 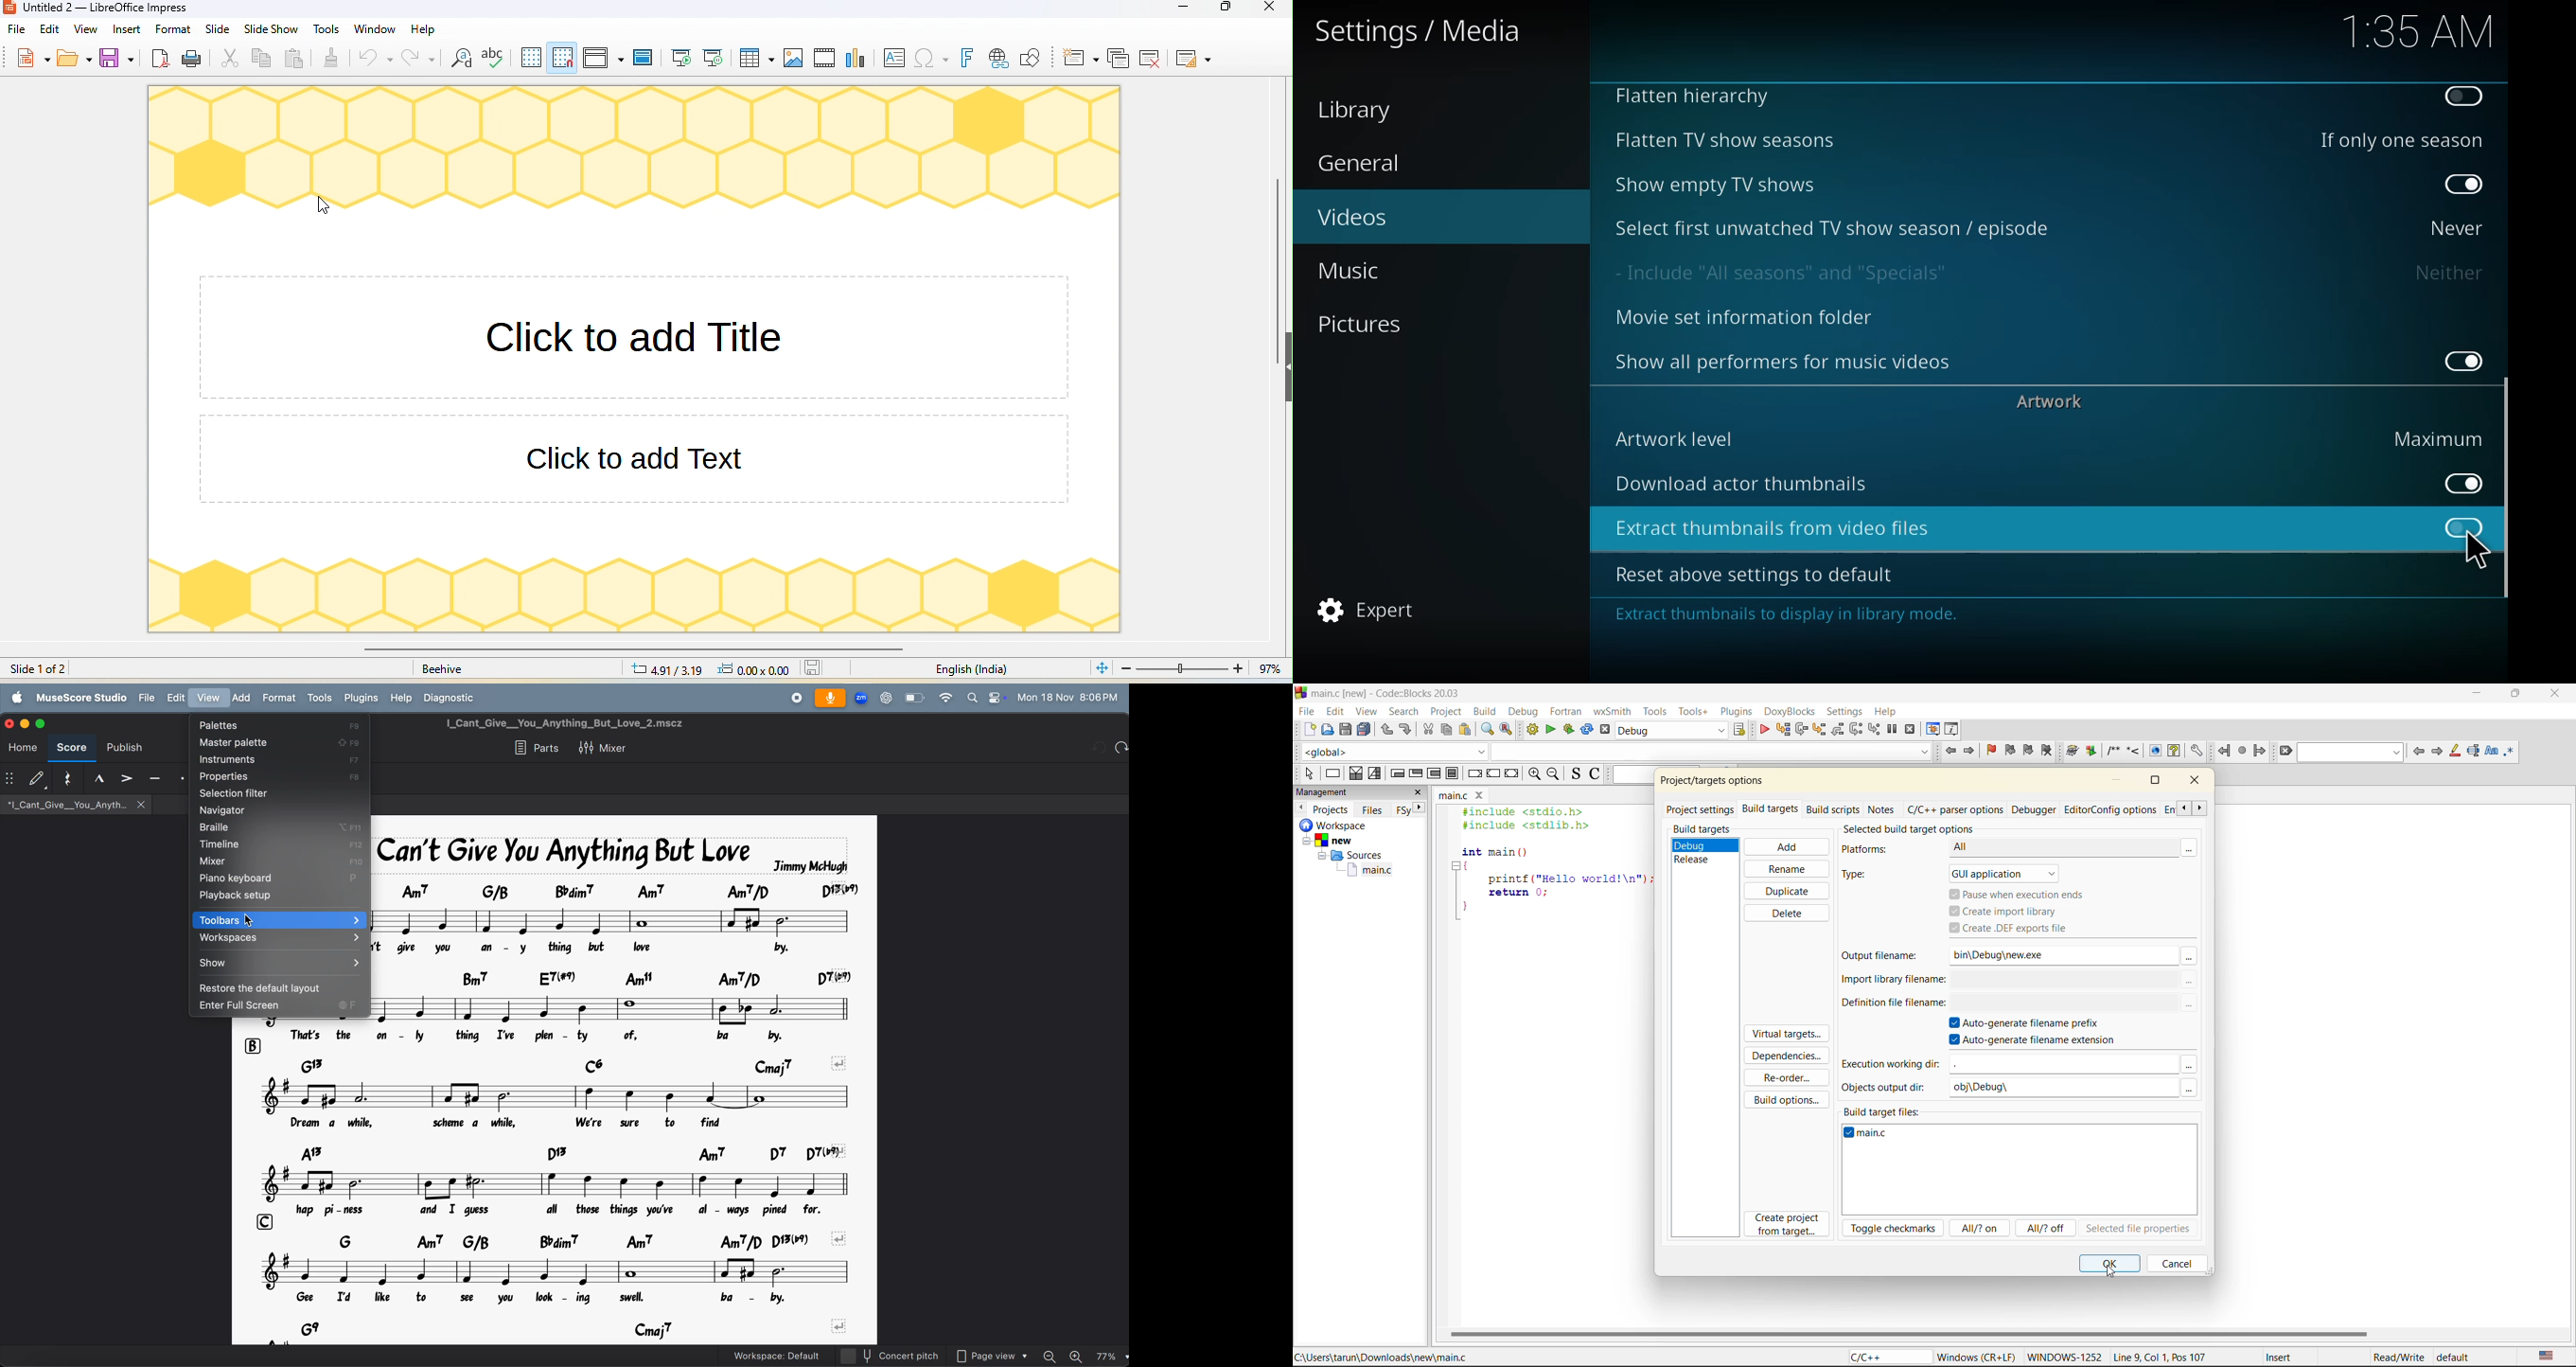 I want to click on home, so click(x=23, y=749).